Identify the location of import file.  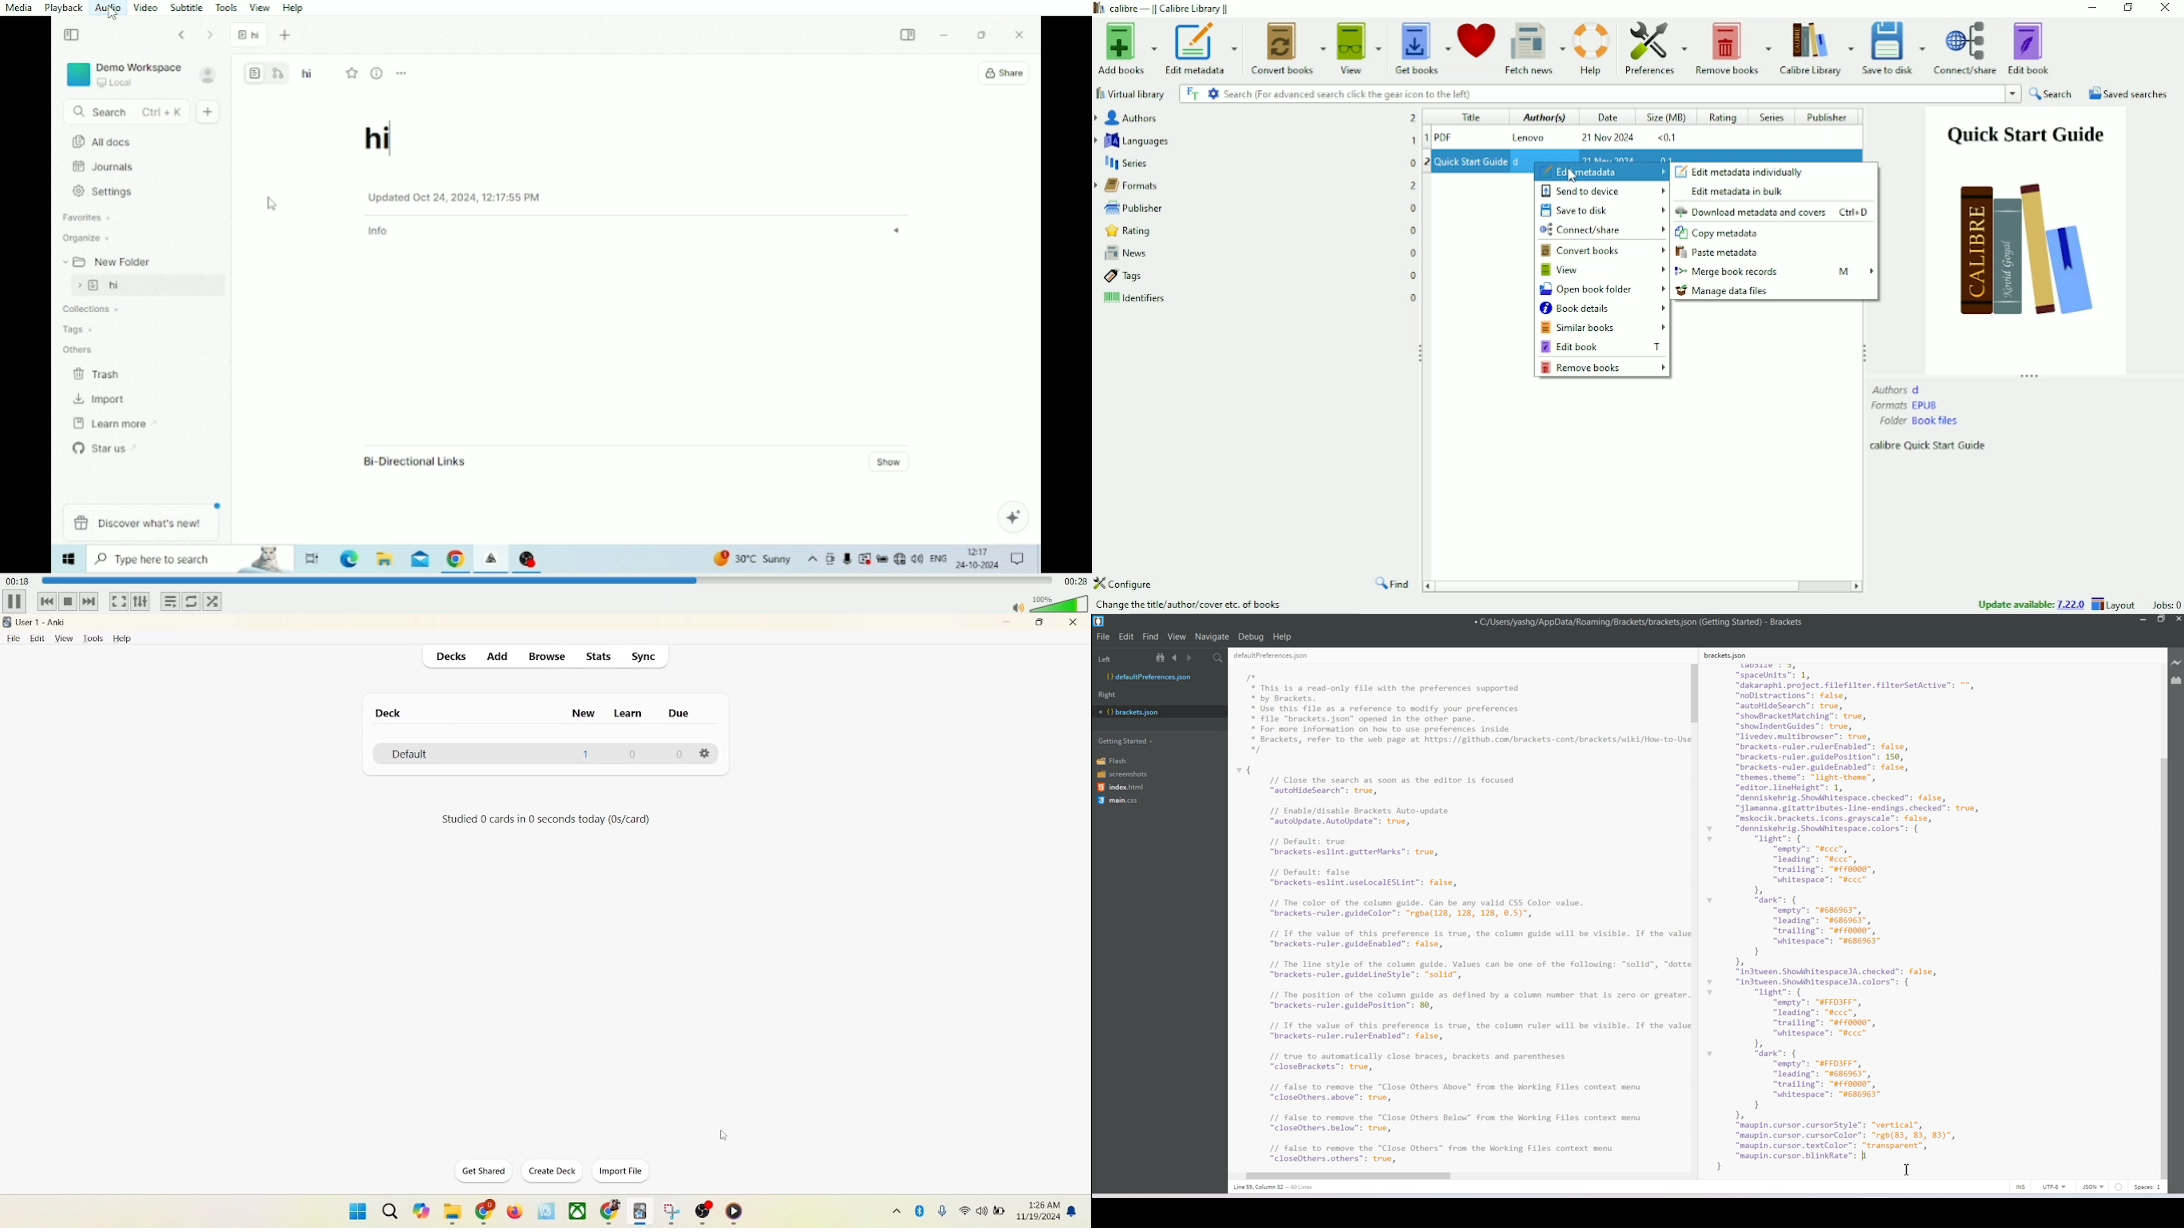
(619, 1173).